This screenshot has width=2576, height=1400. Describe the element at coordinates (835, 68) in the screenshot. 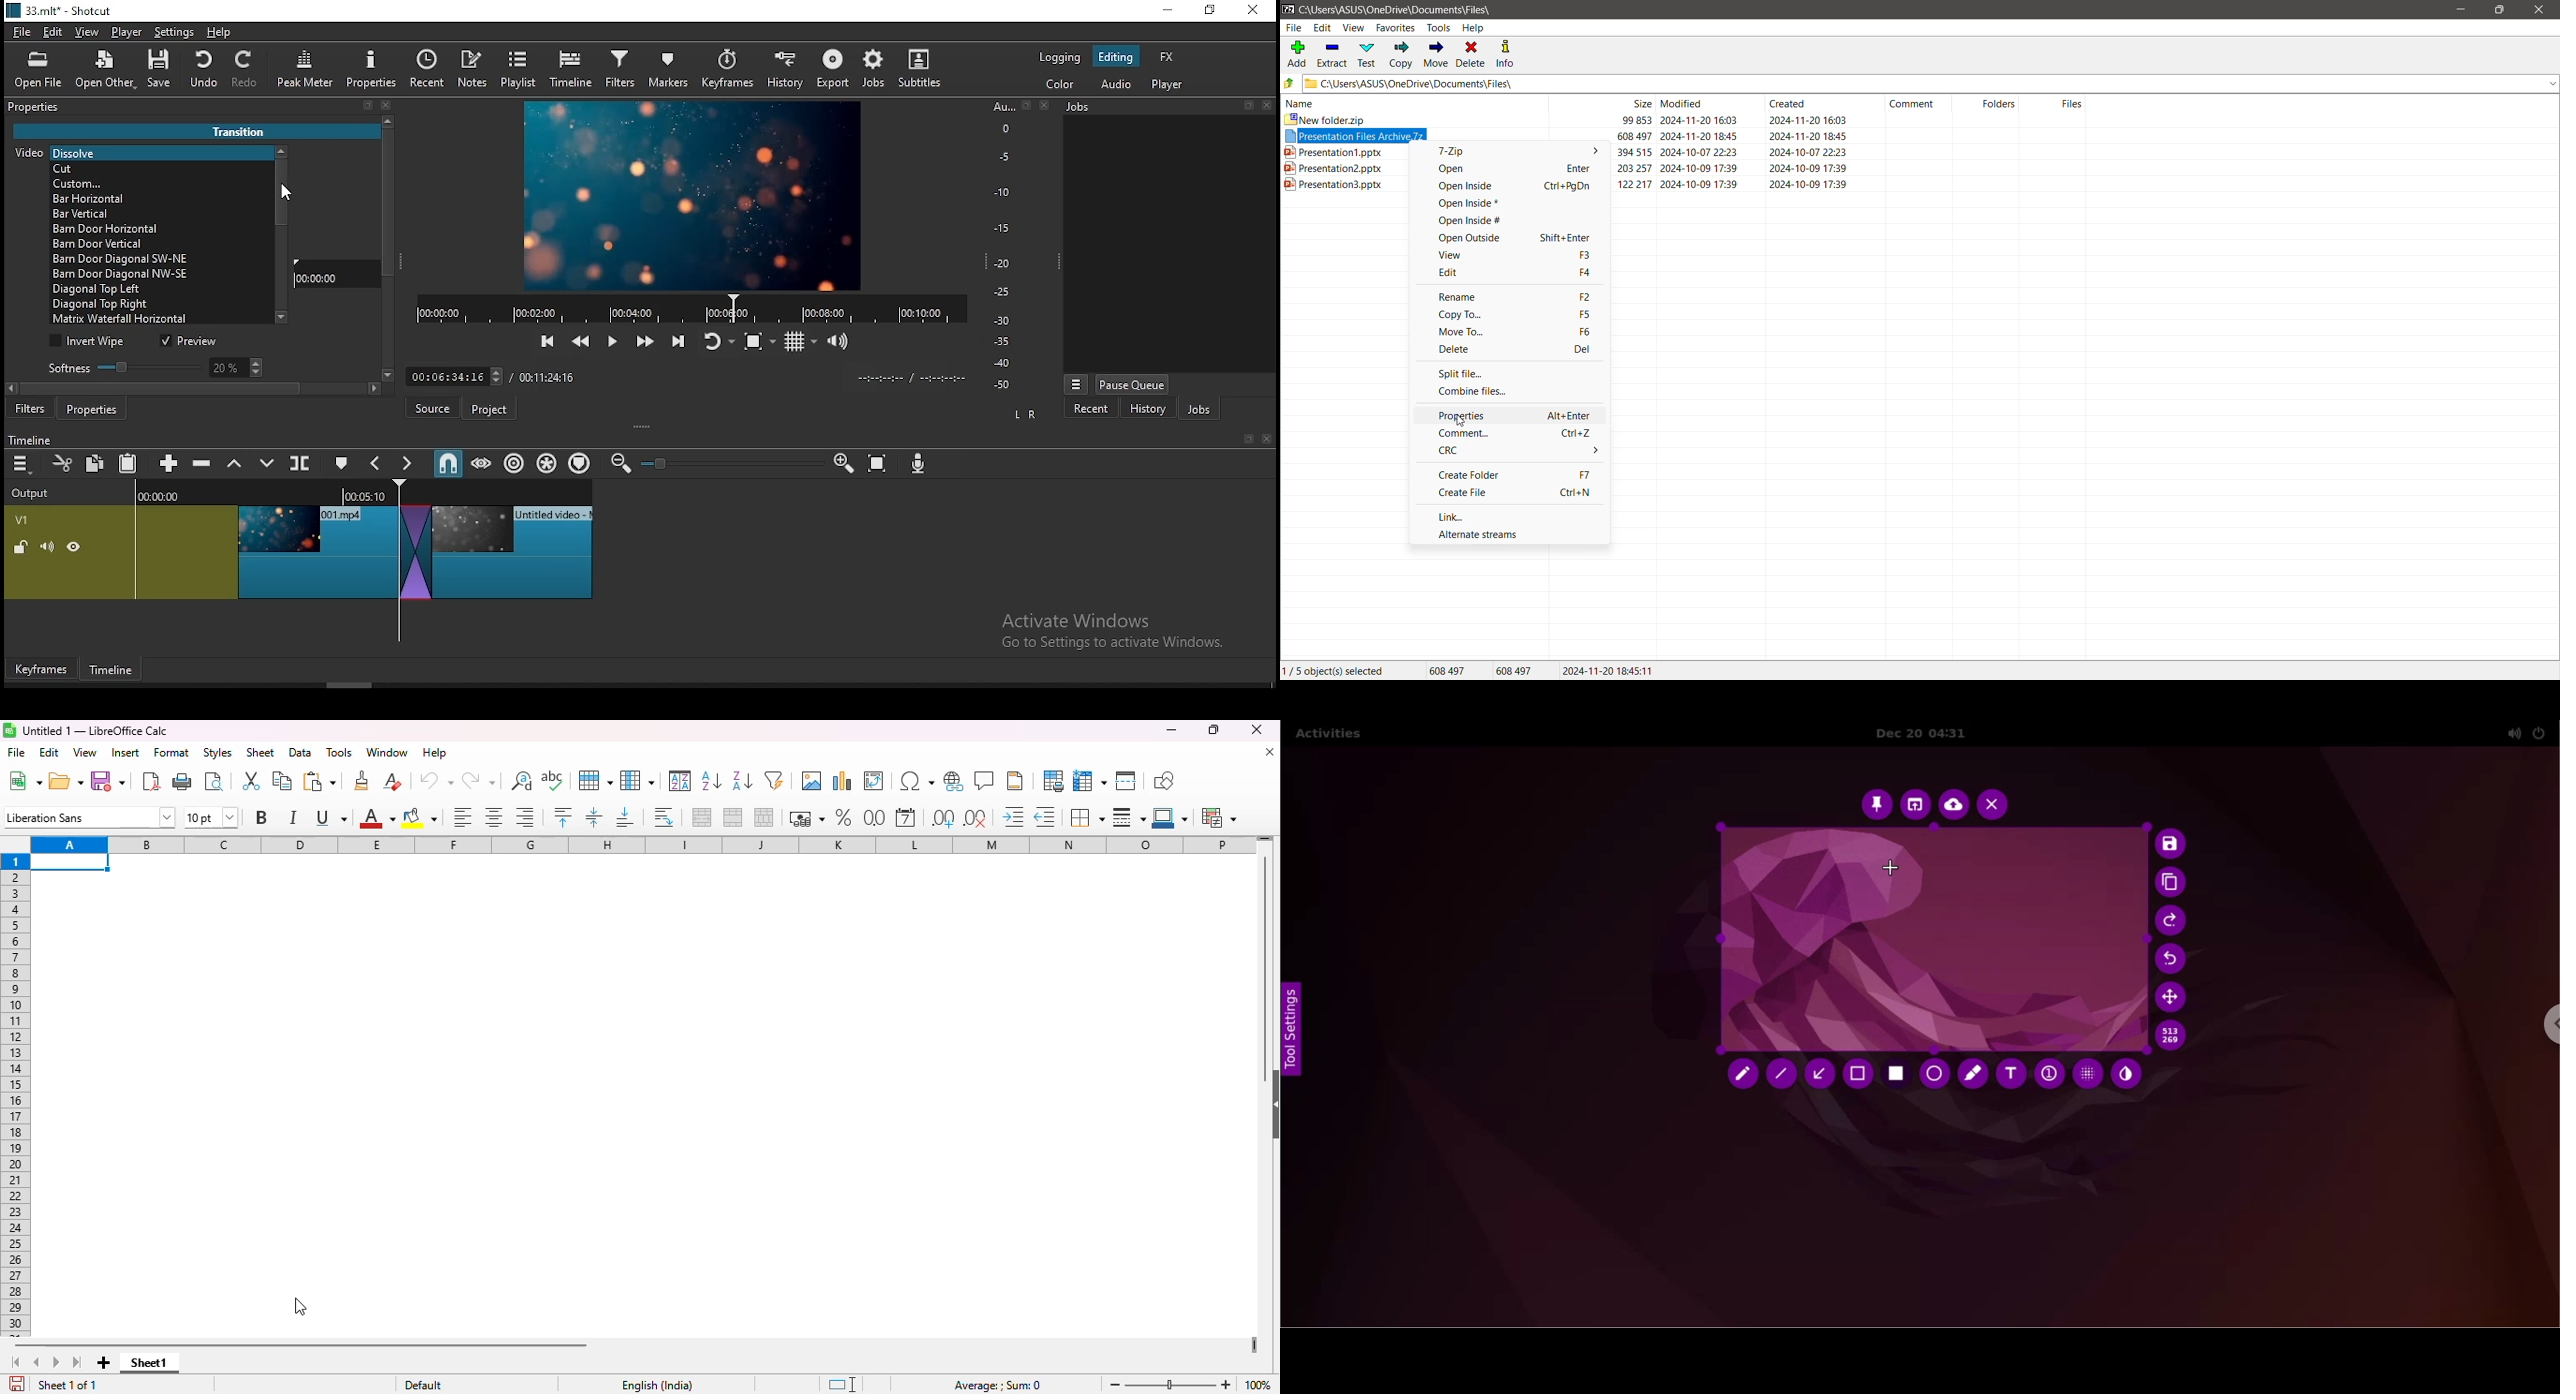

I see `export` at that location.